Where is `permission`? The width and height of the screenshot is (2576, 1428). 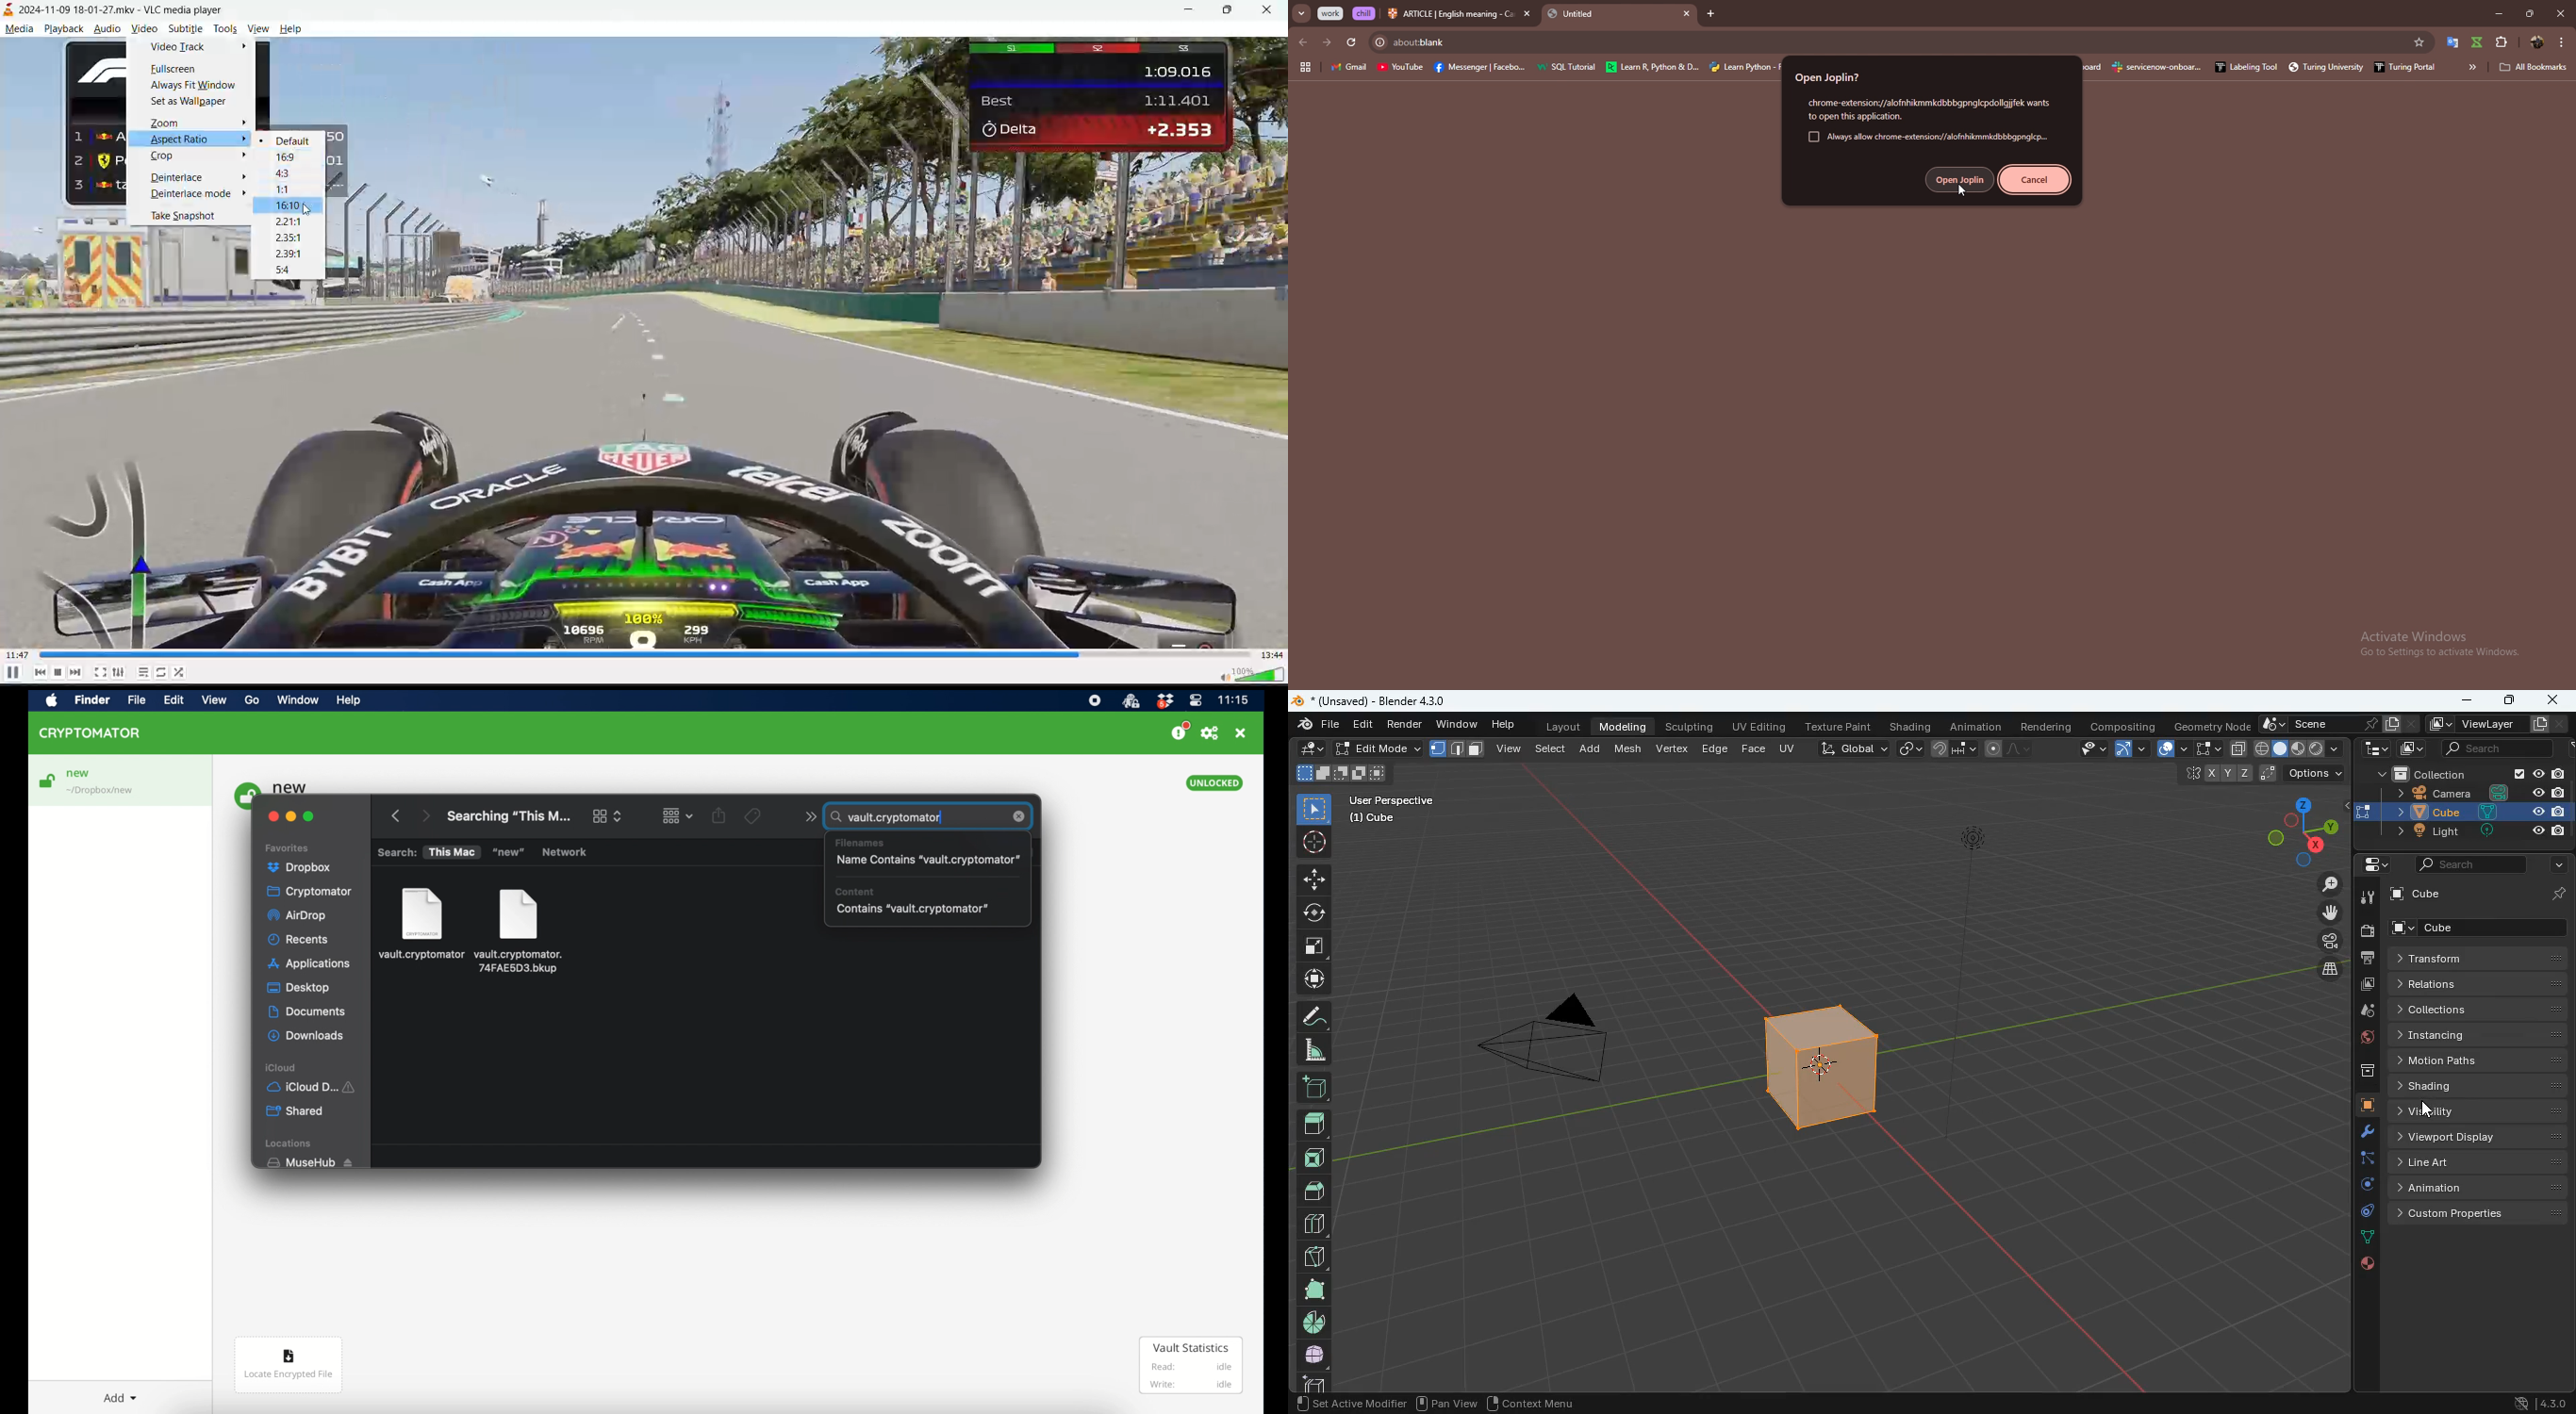
permission is located at coordinates (1927, 109).